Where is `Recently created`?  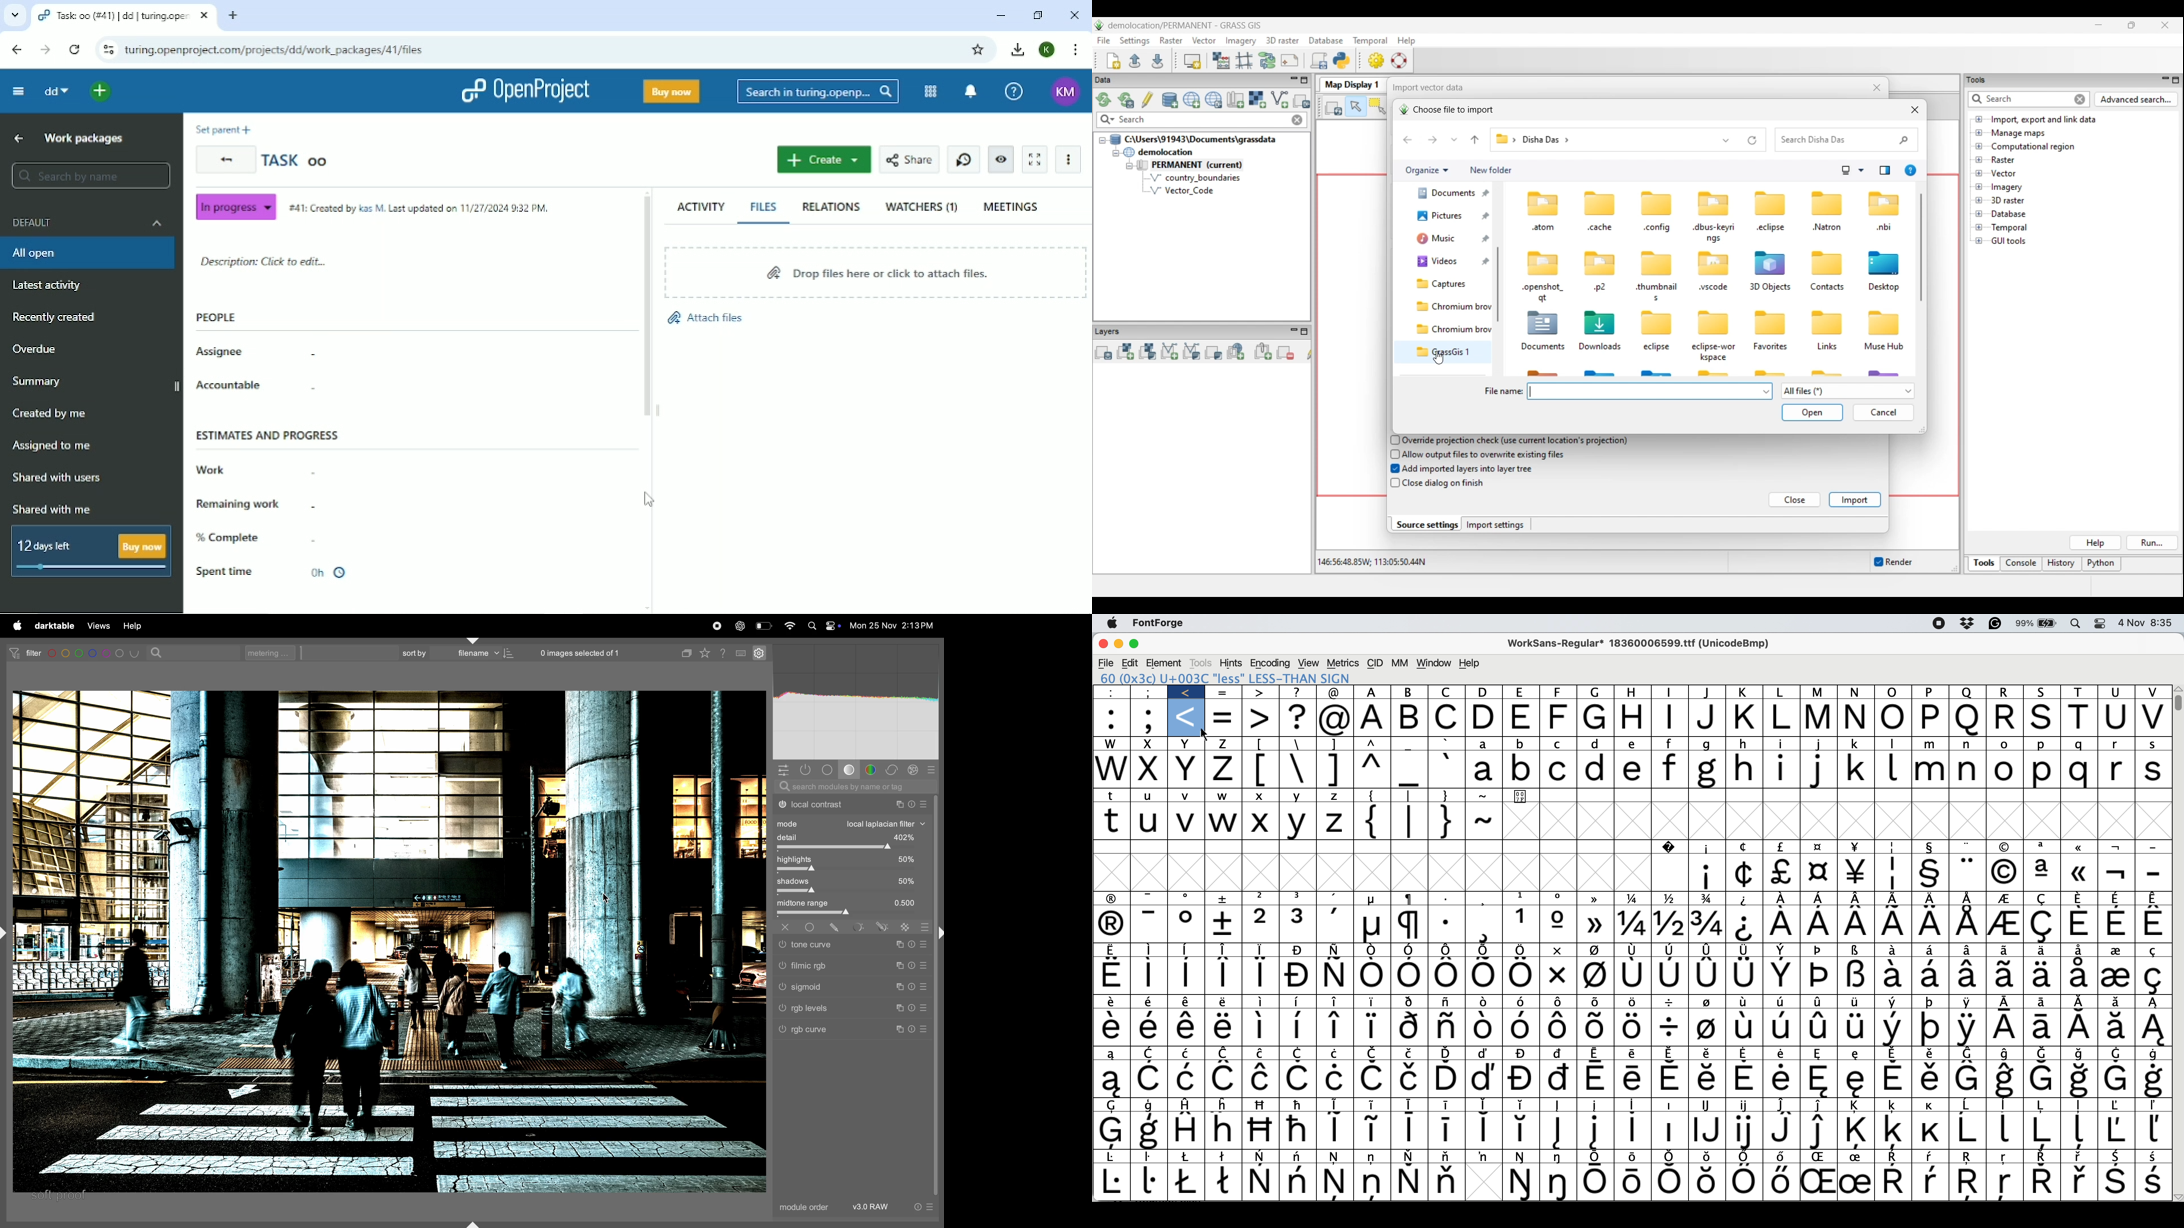
Recently created is located at coordinates (59, 318).